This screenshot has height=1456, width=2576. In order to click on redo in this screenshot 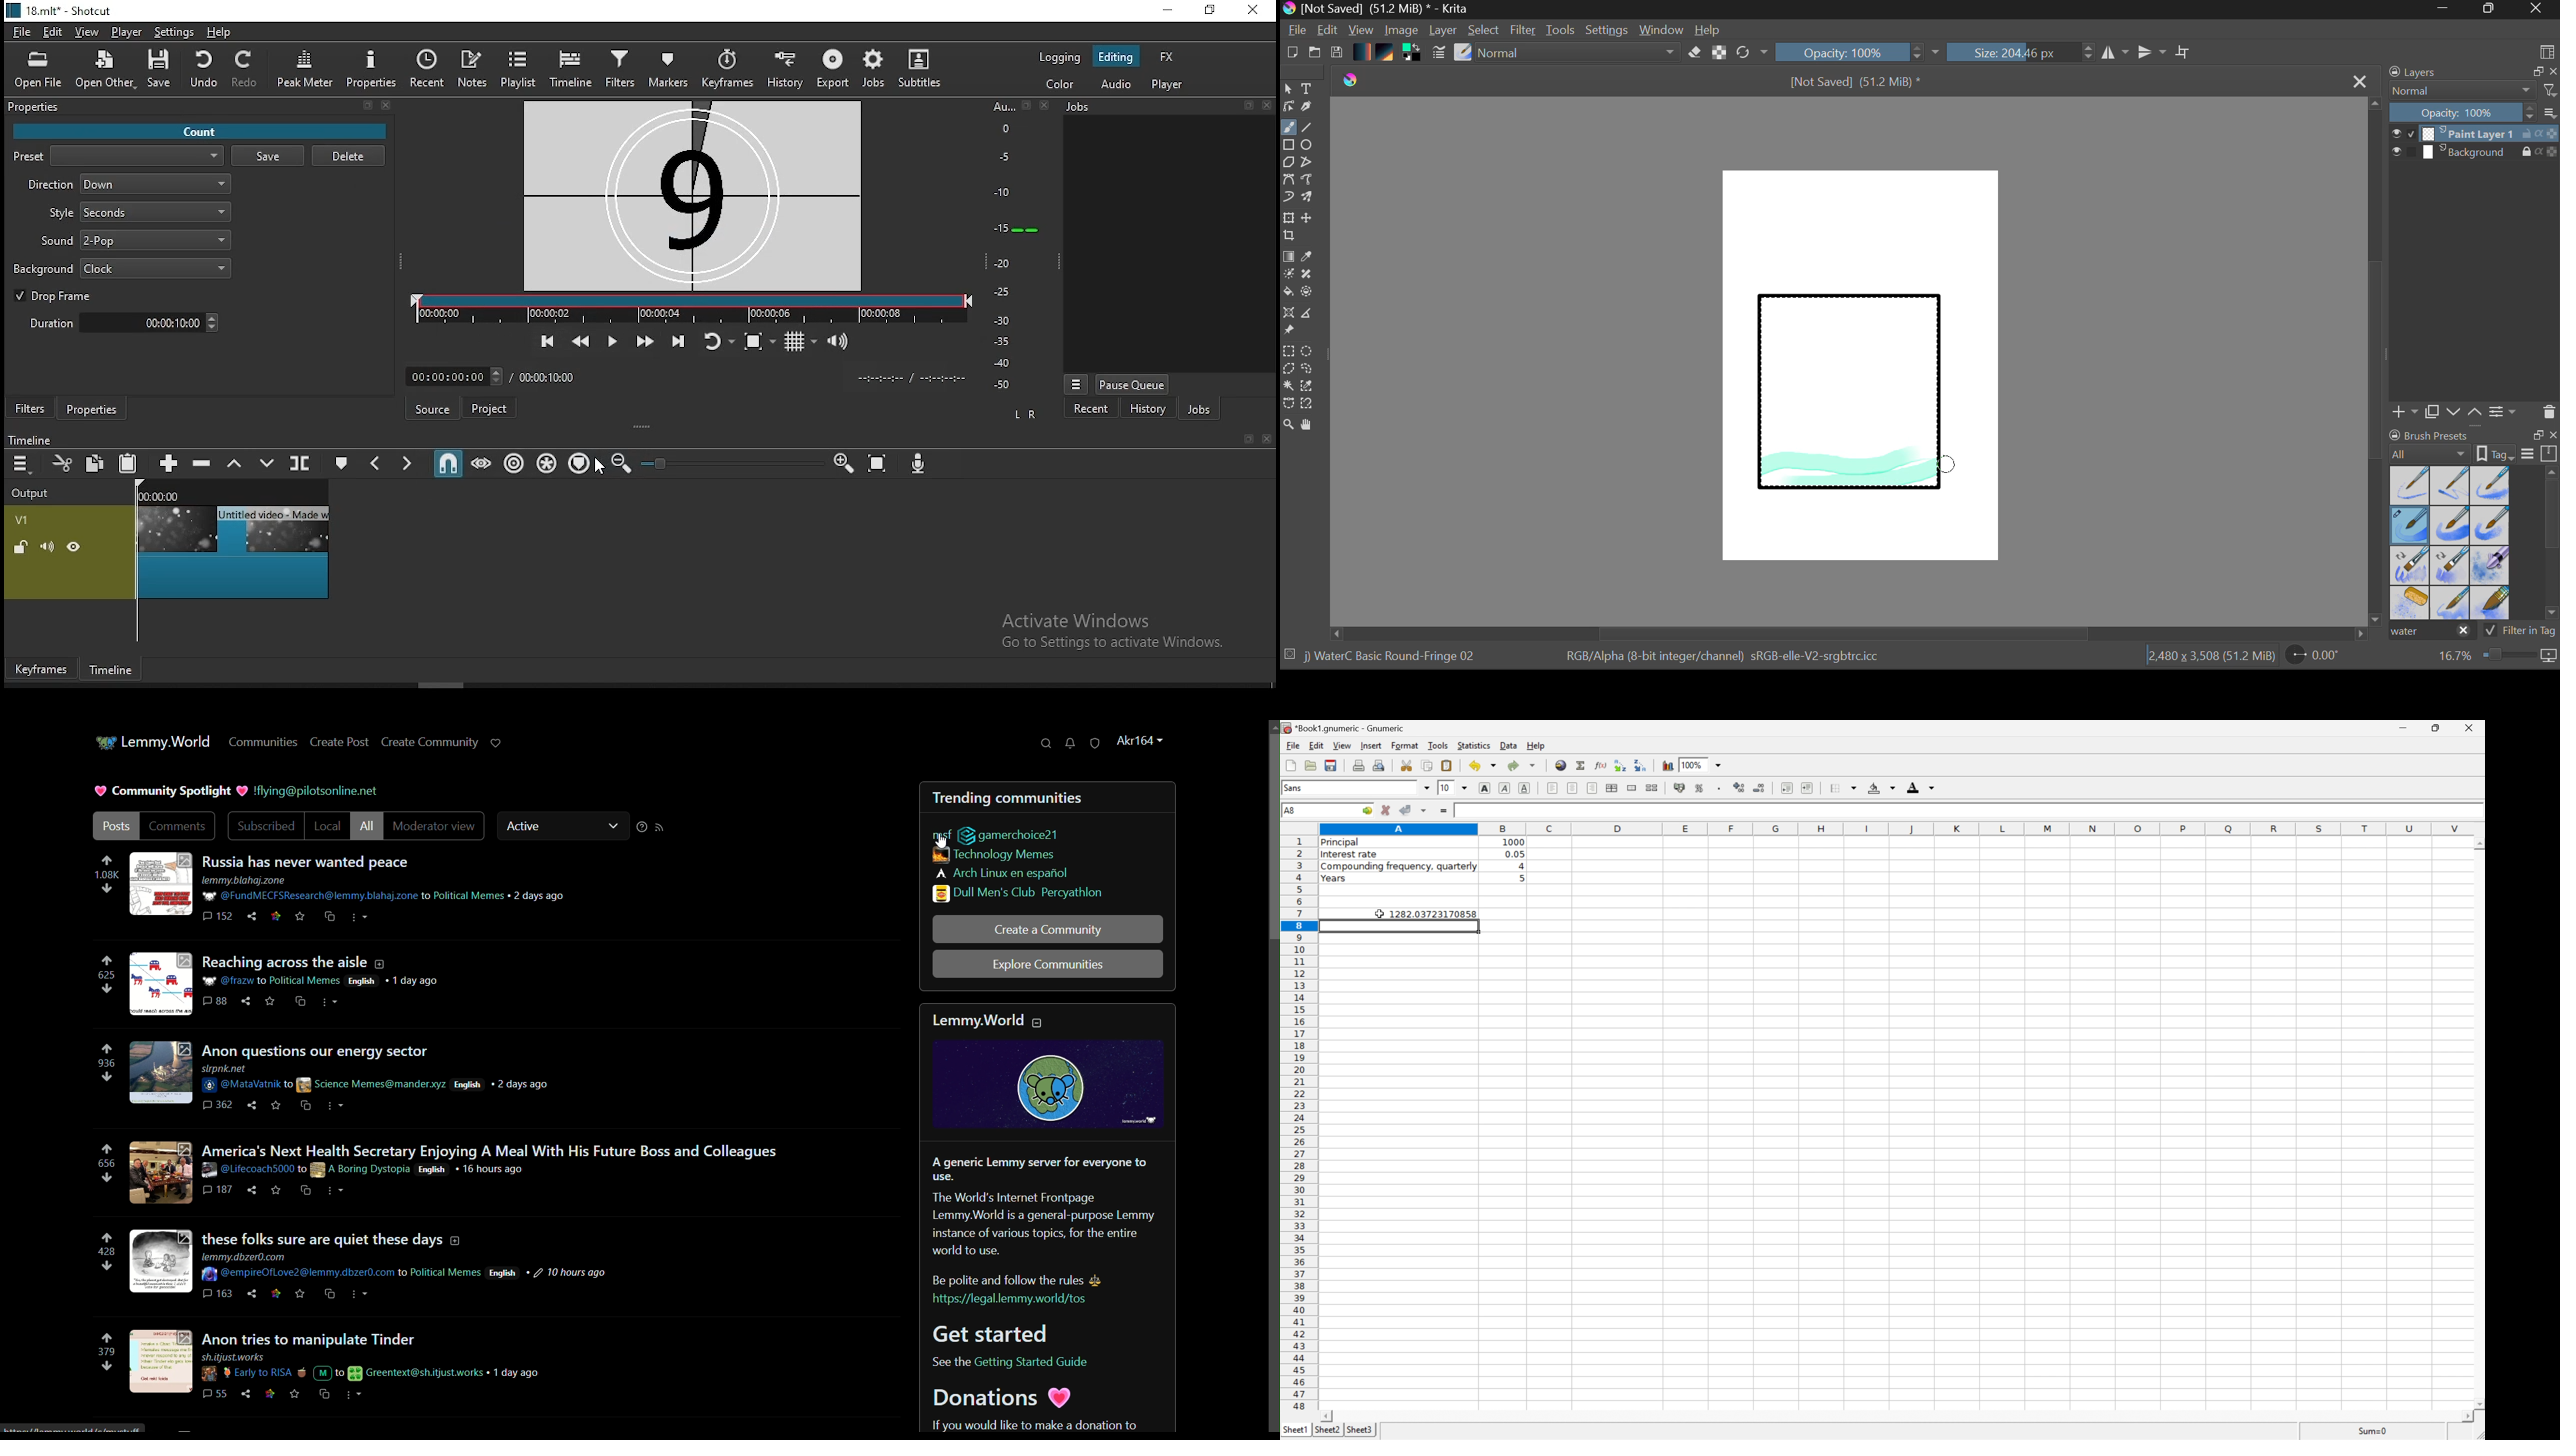, I will do `click(1522, 765)`.